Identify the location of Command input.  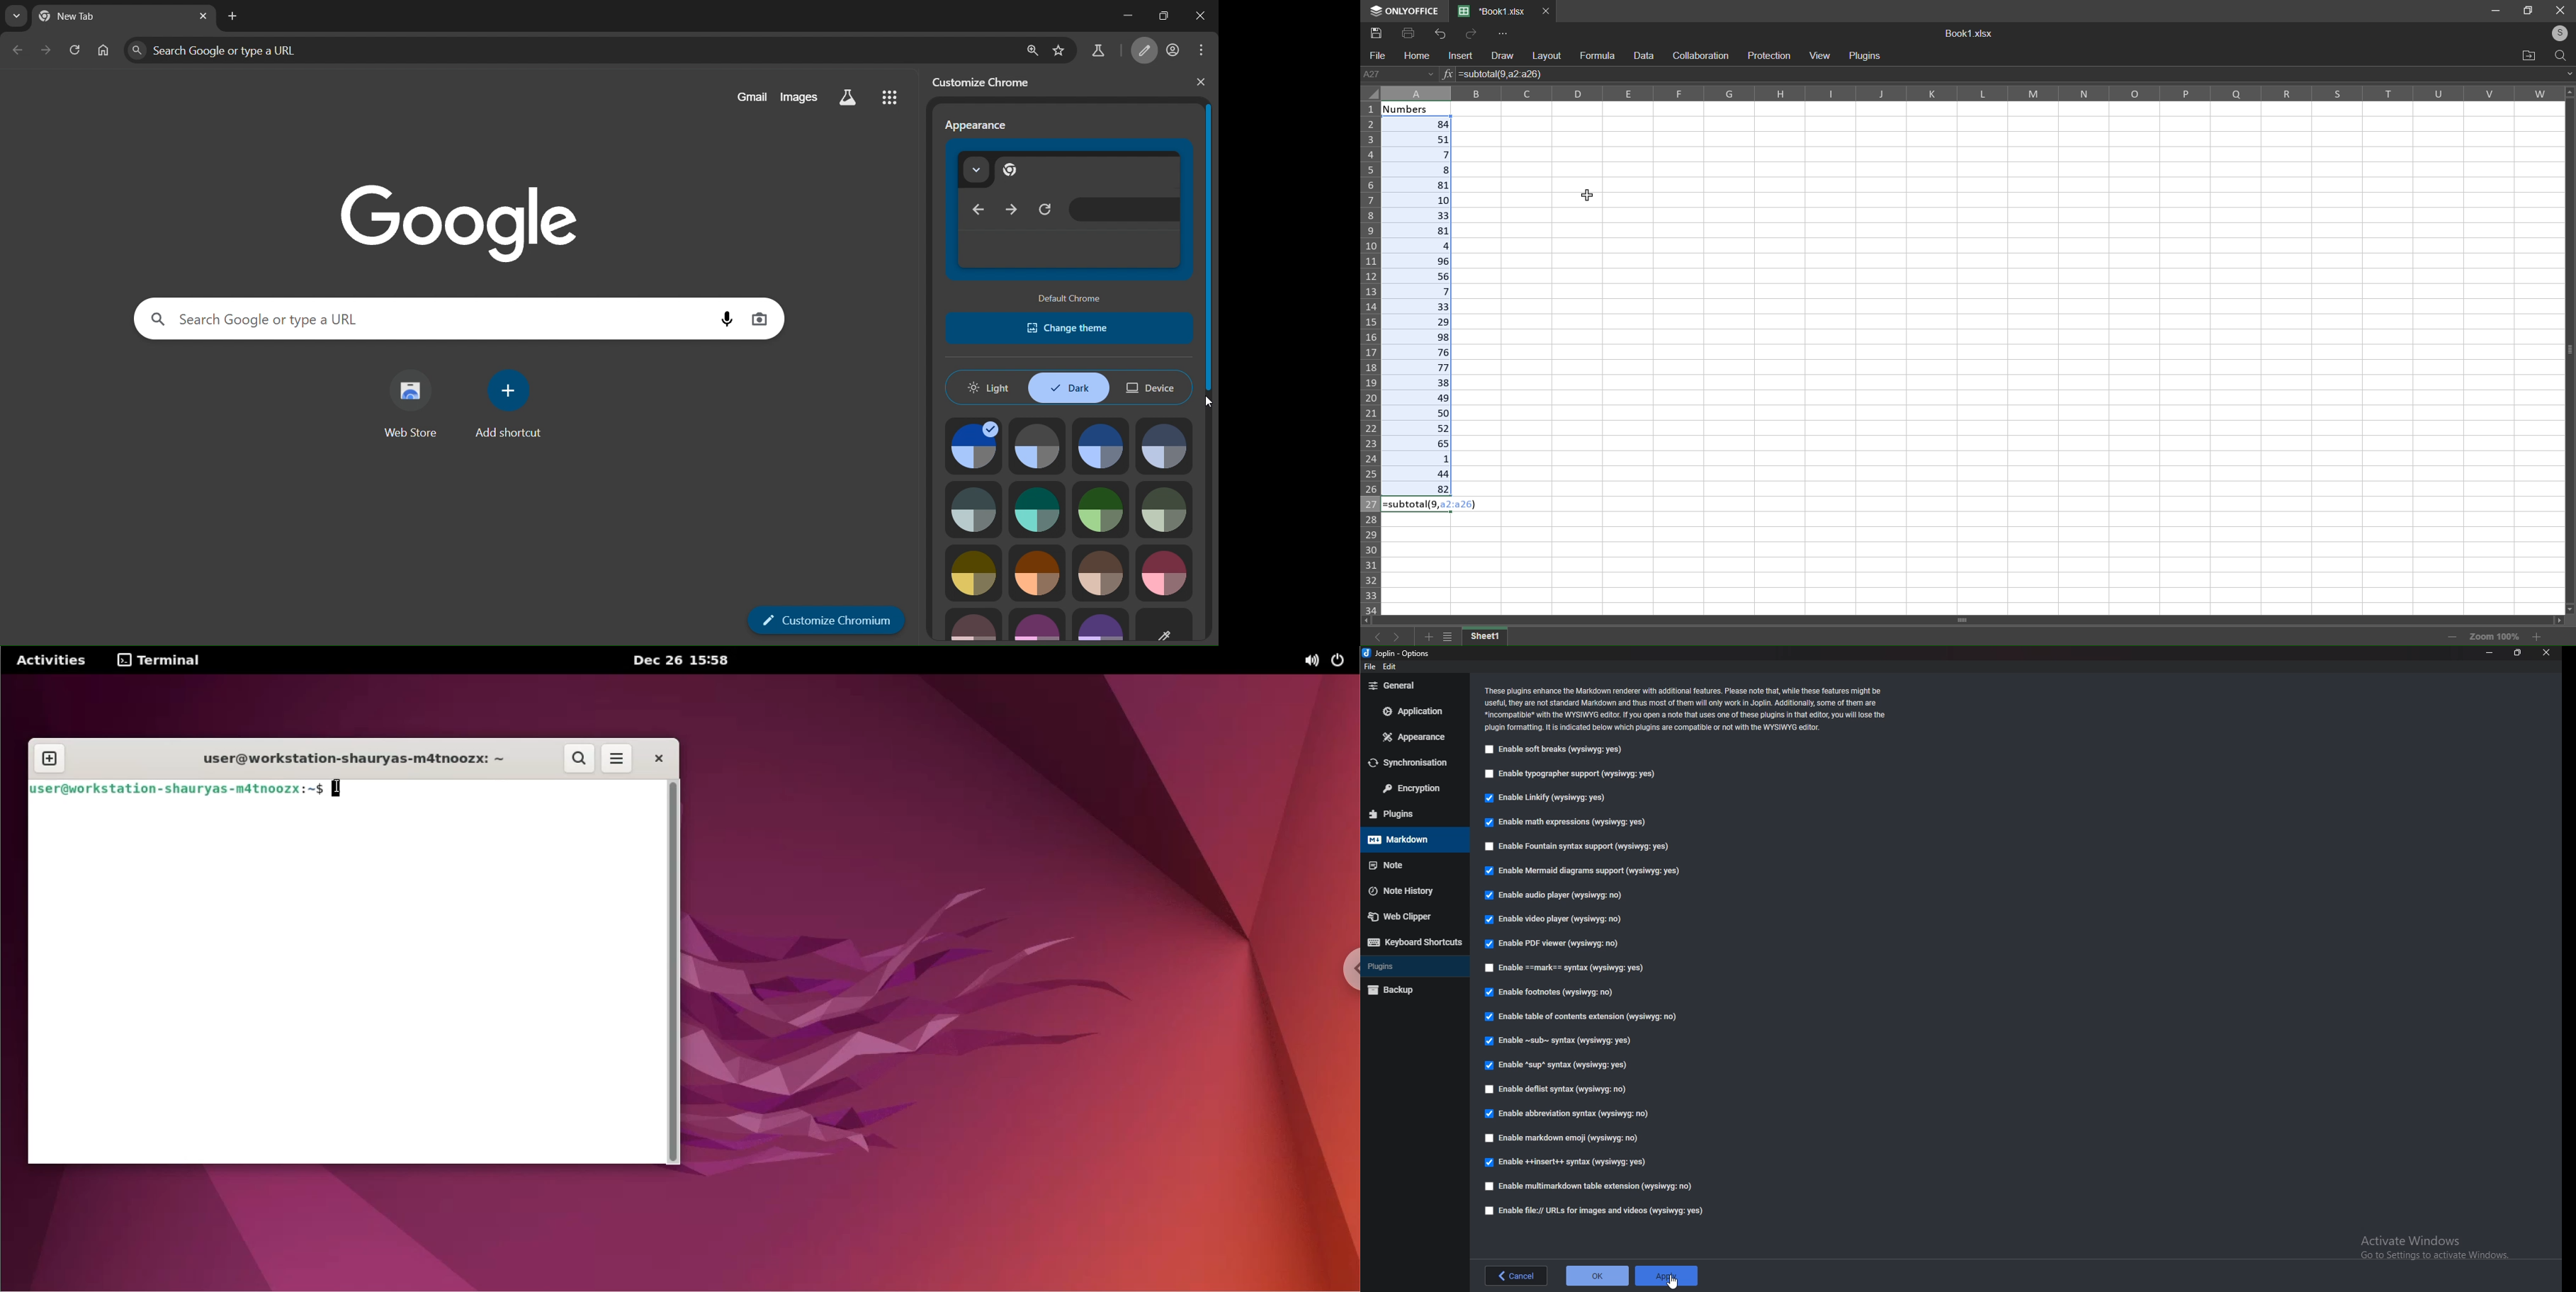
(343, 982).